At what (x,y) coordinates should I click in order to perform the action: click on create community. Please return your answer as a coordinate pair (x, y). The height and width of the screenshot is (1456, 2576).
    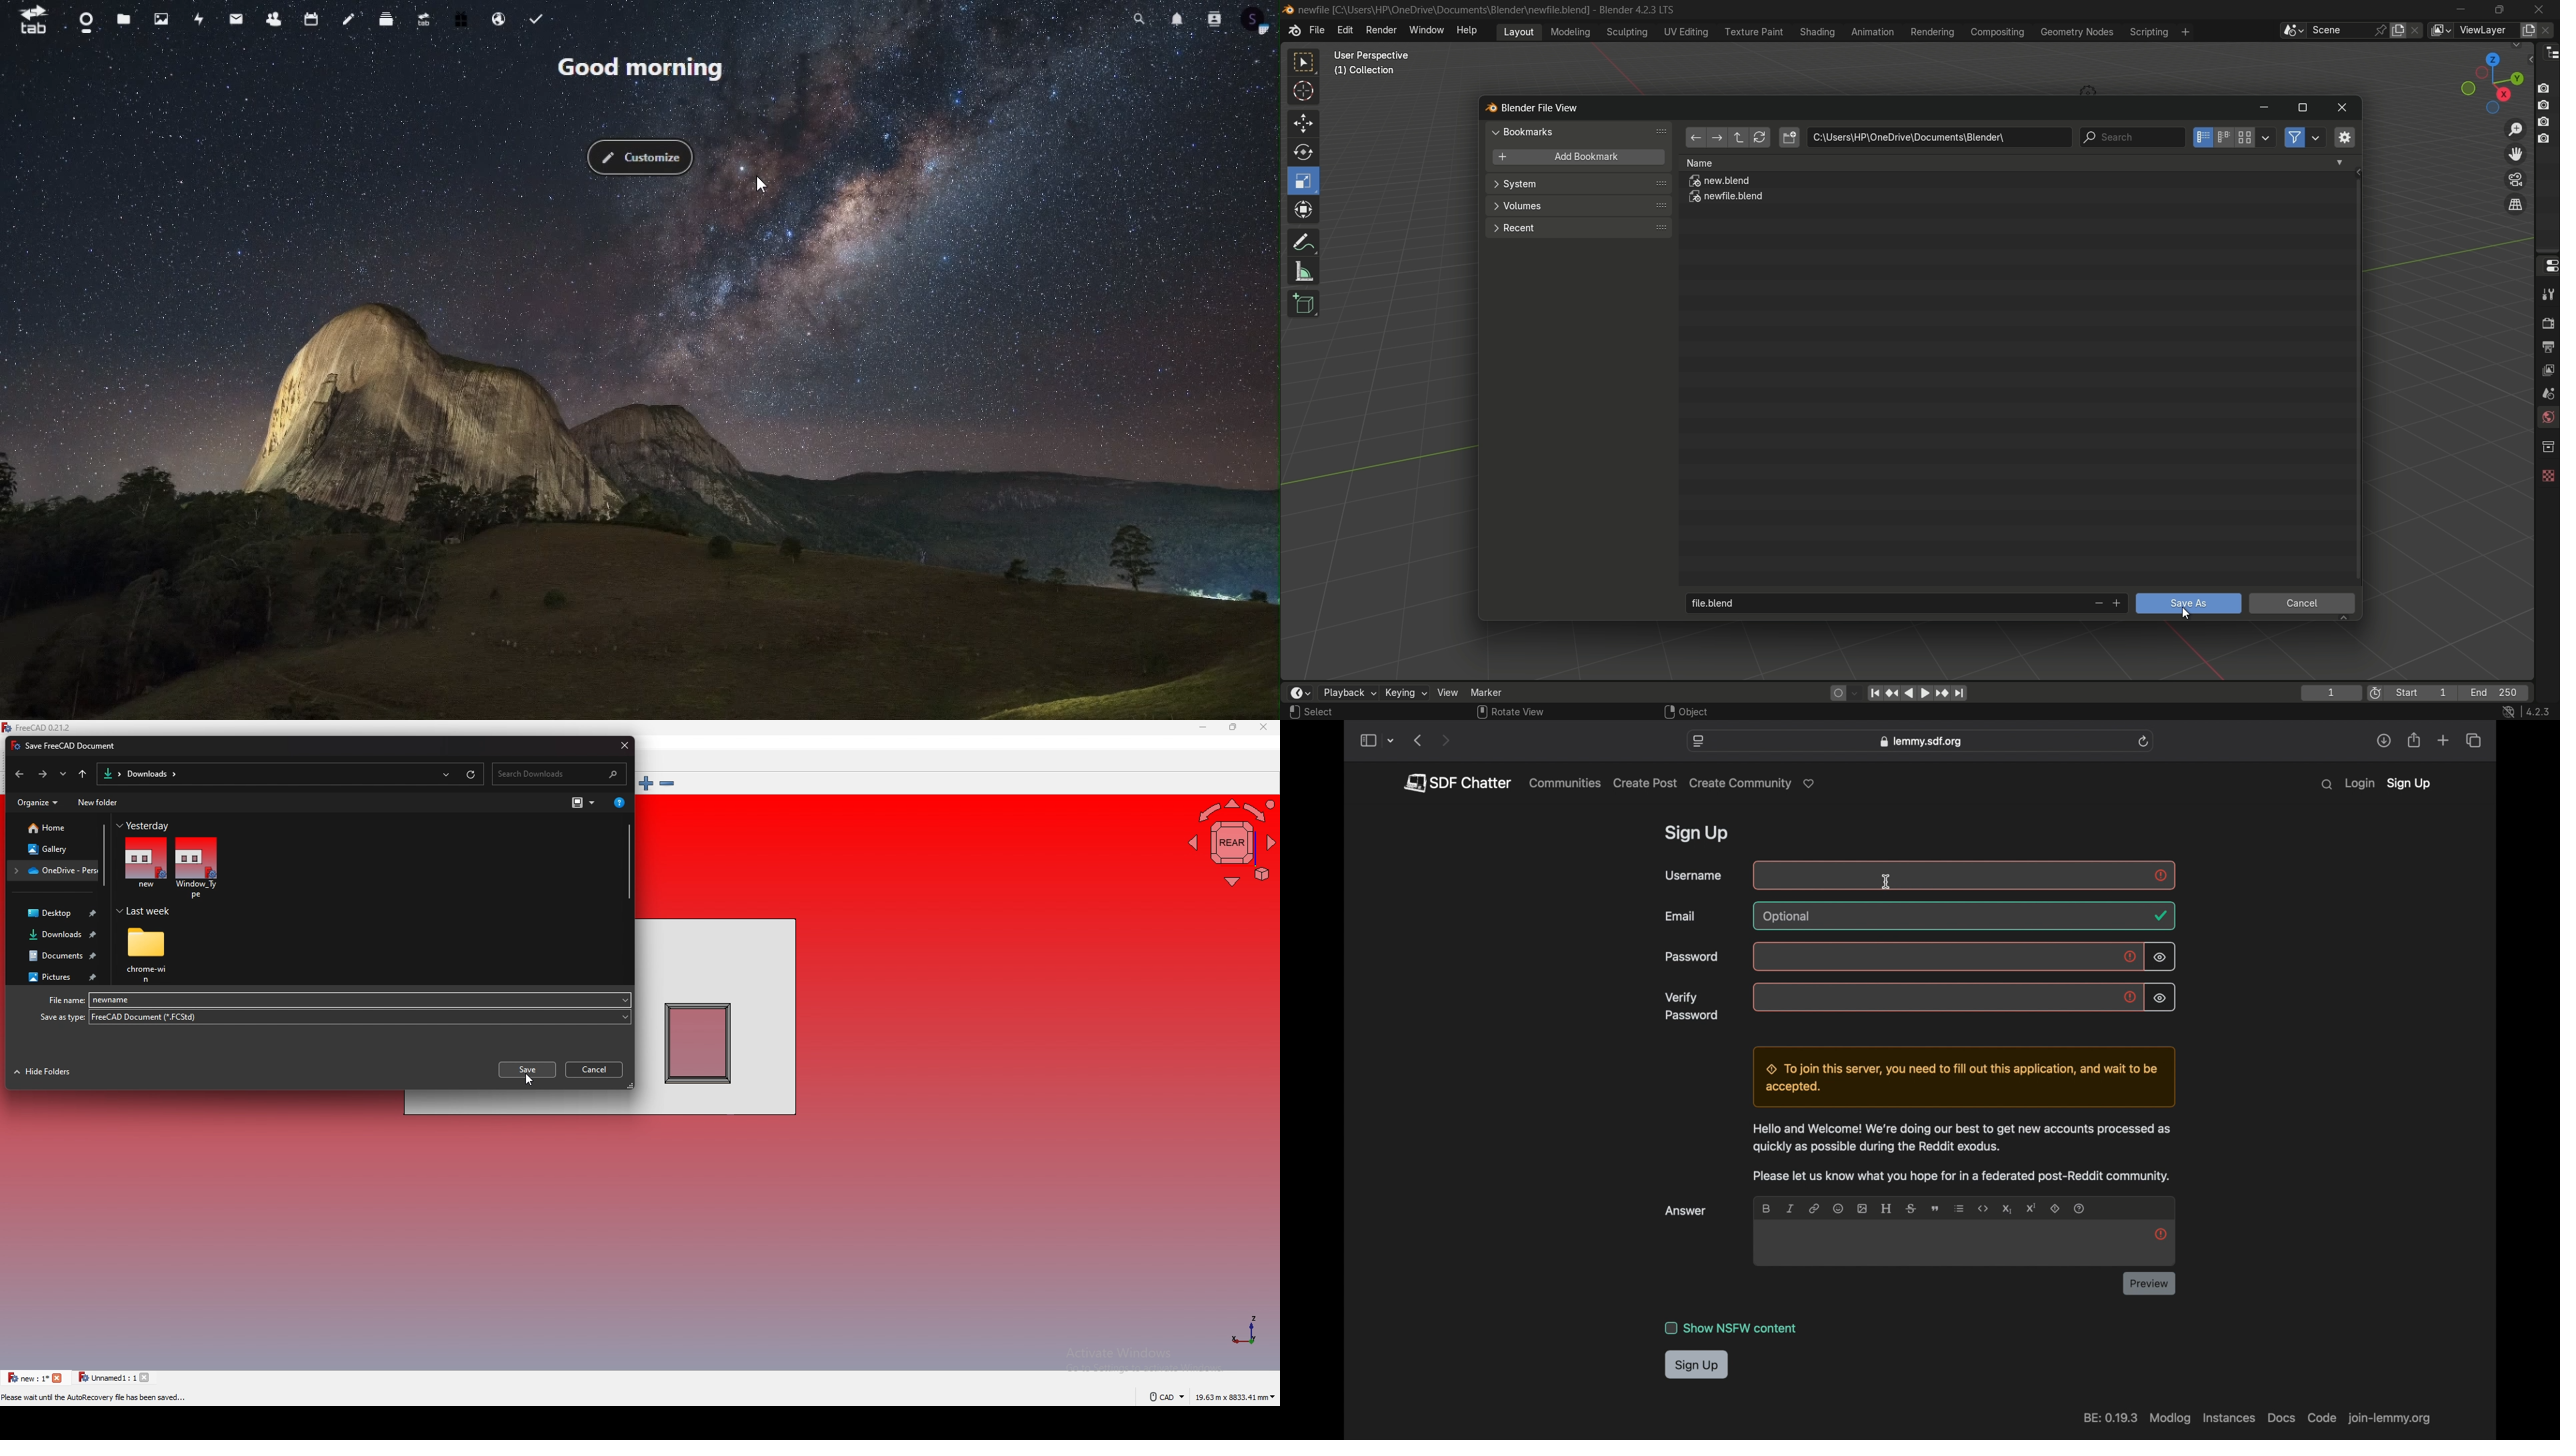
    Looking at the image, I should click on (1755, 784).